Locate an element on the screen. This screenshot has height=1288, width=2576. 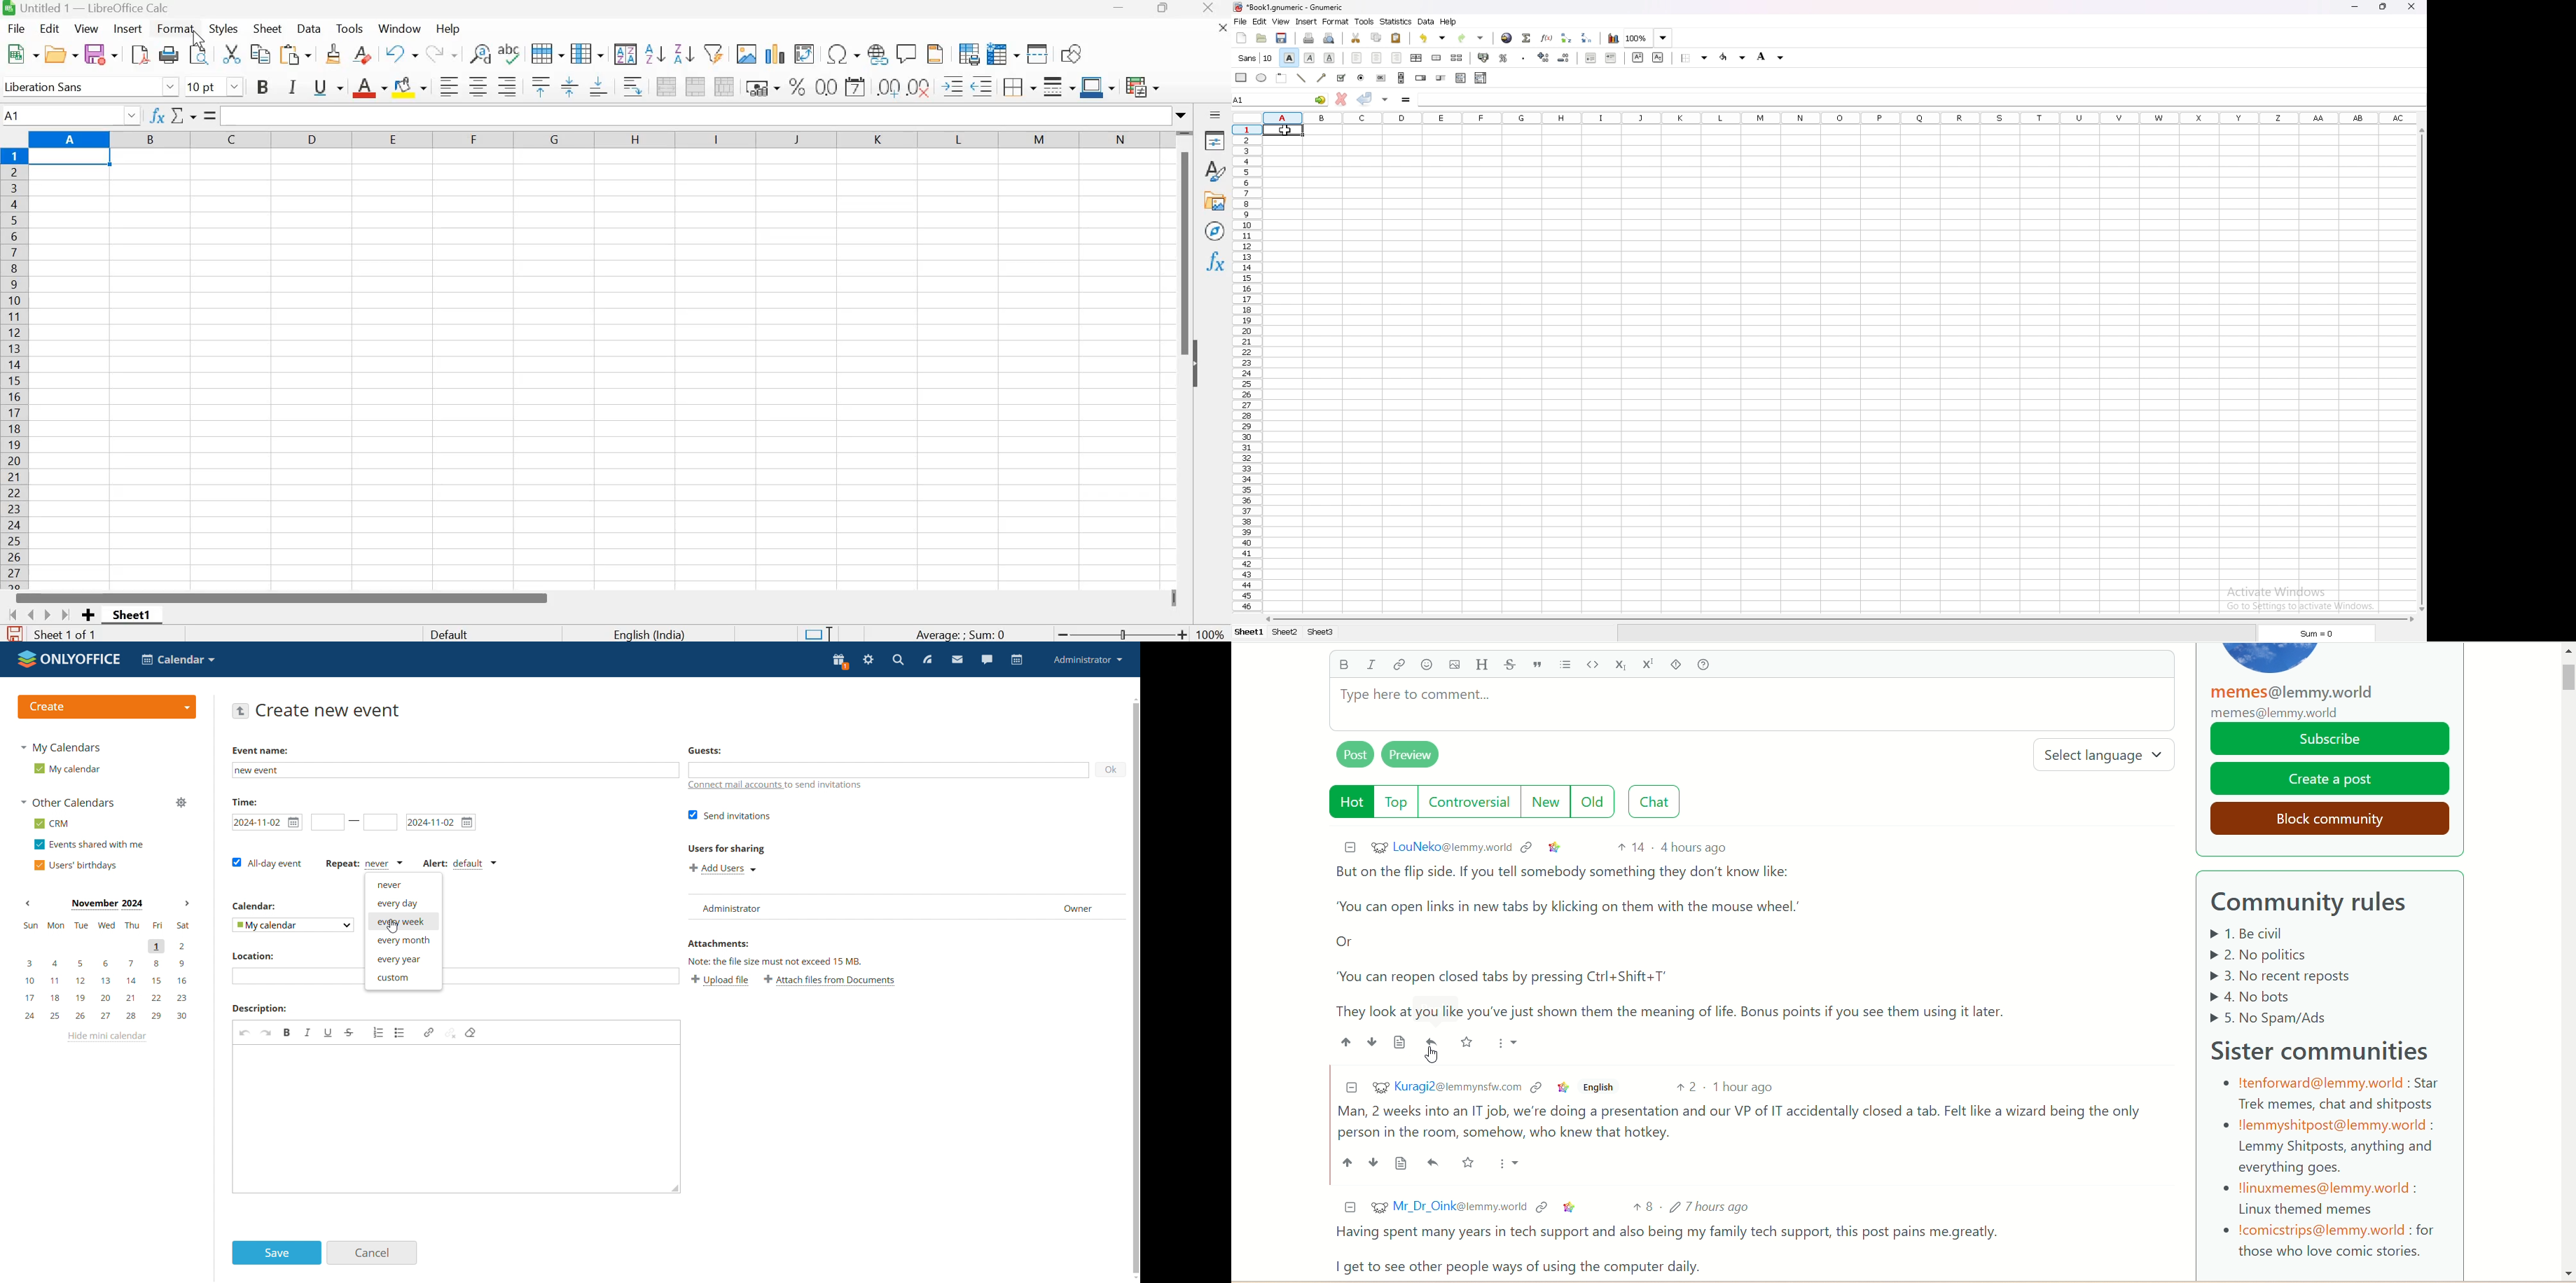
memes@lemmy.world is located at coordinates (2297, 702).